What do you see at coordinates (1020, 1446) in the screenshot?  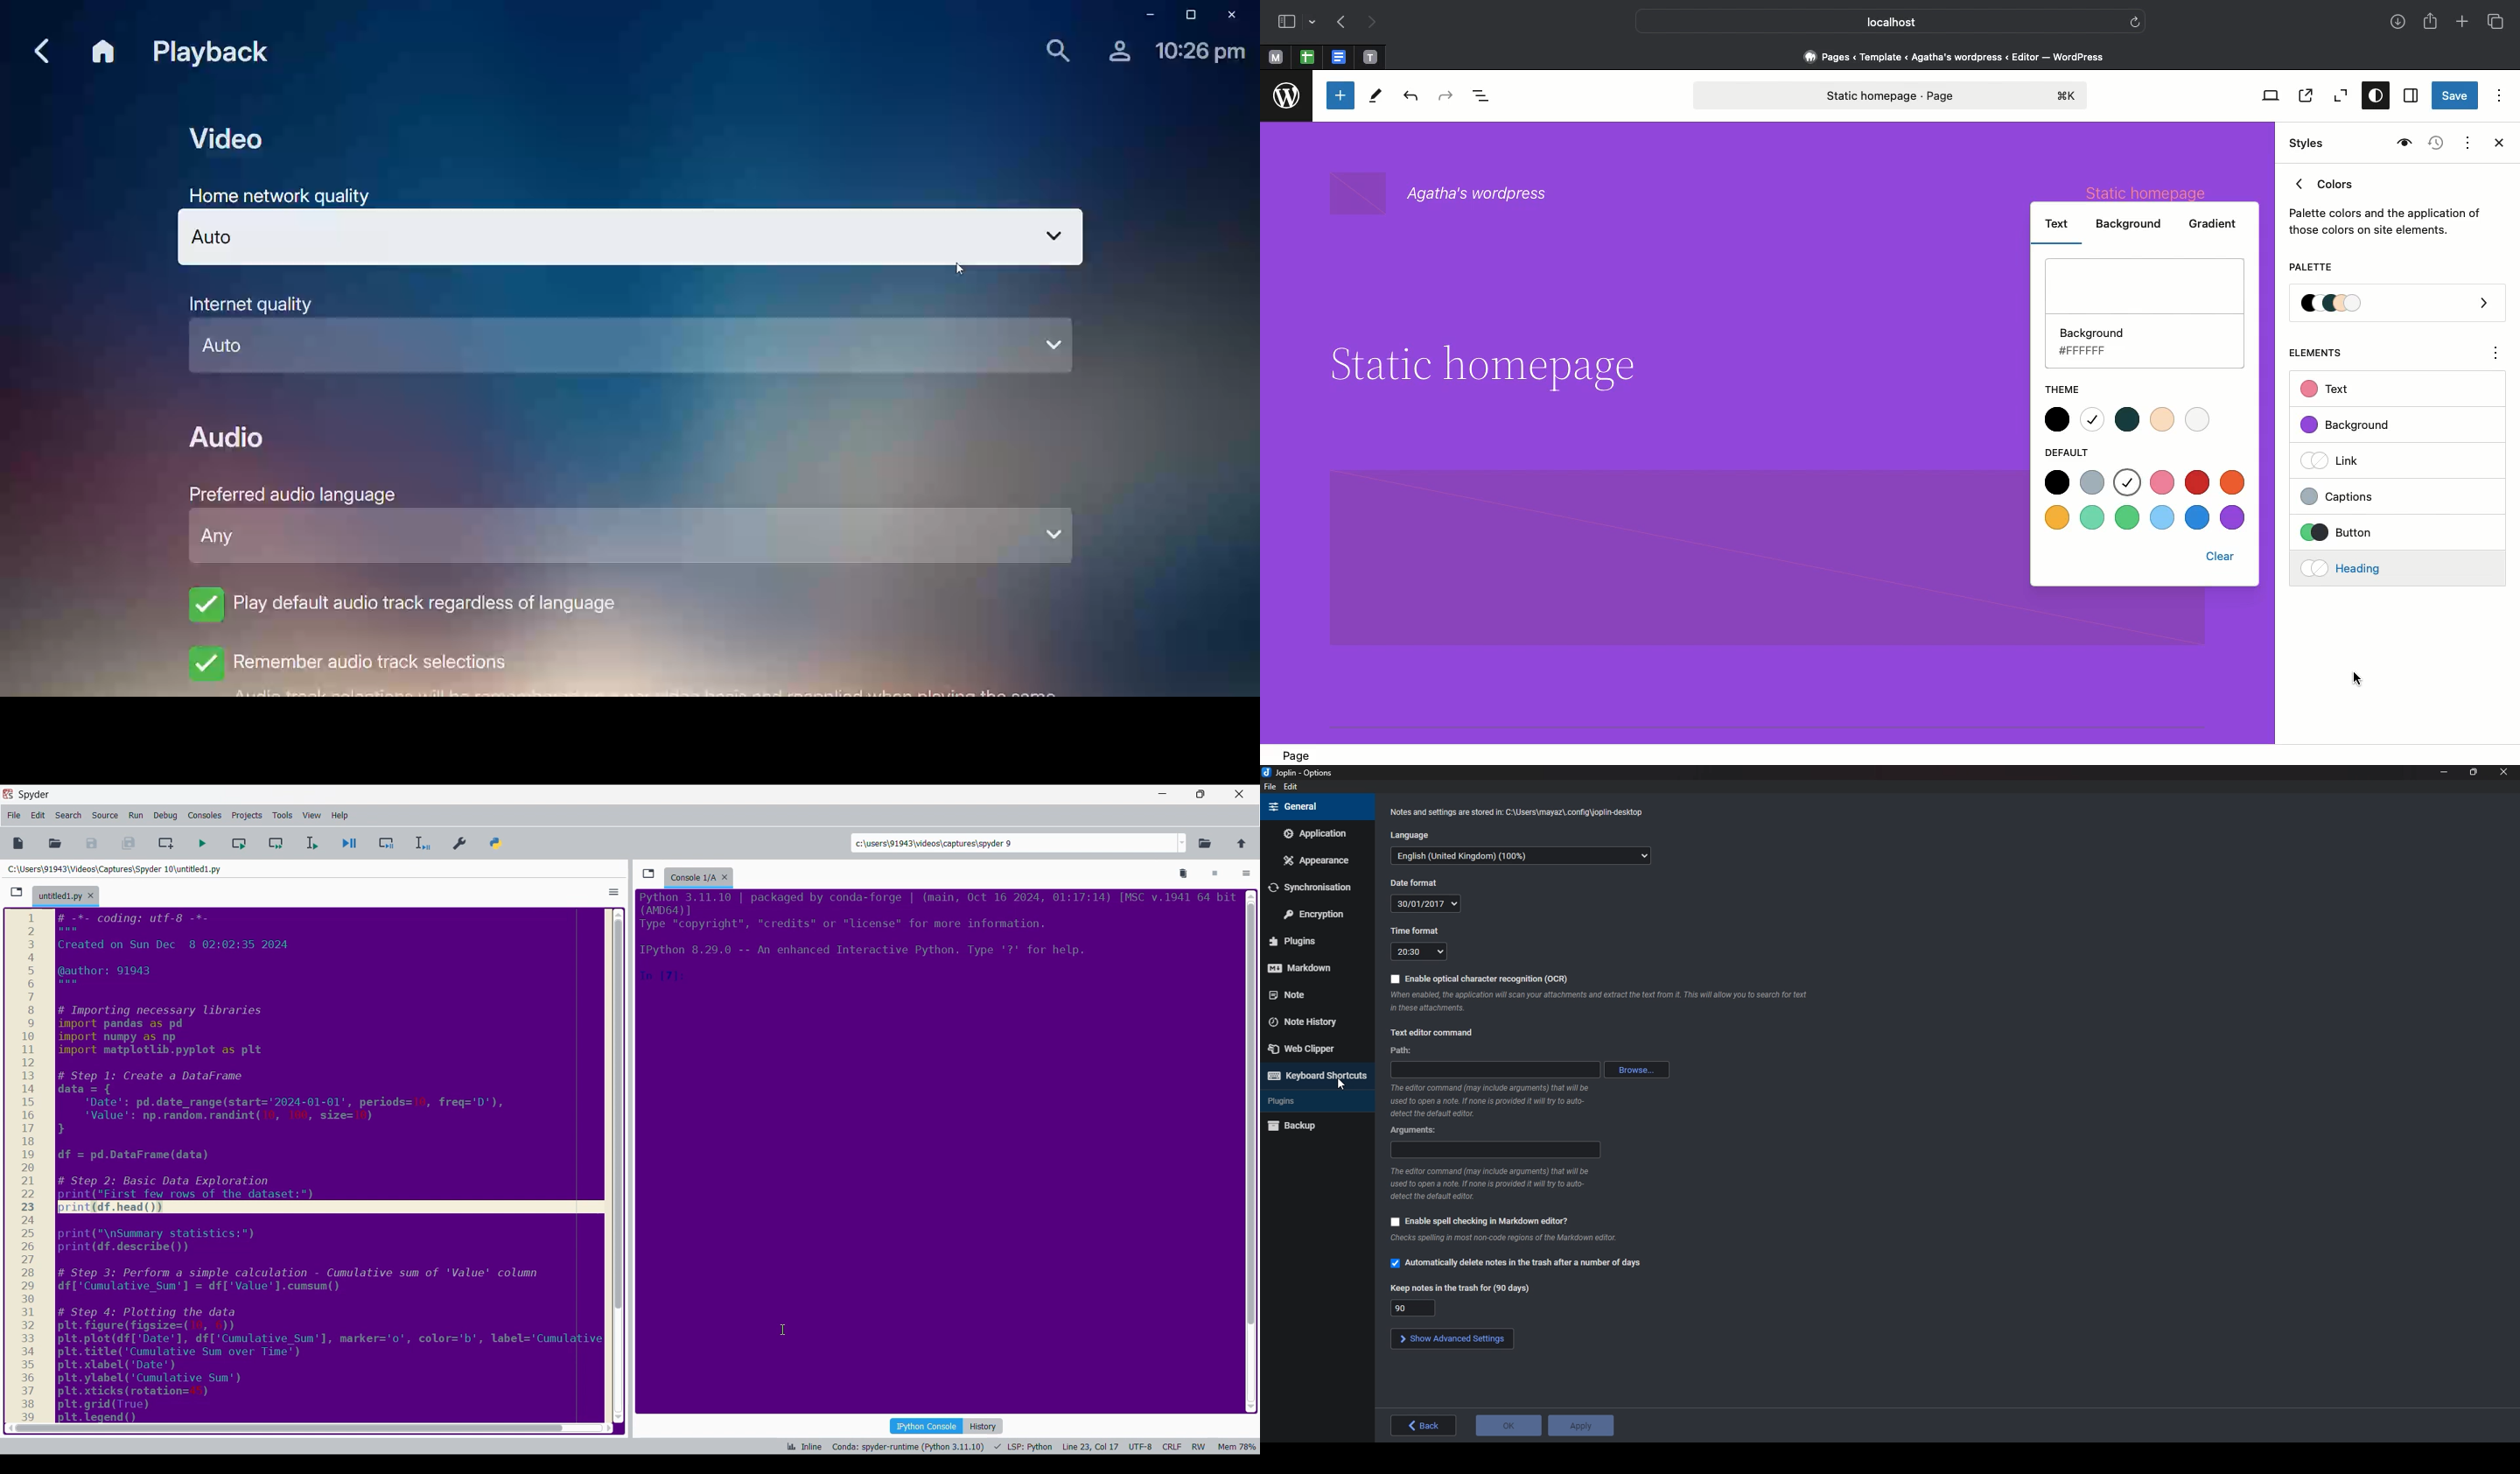 I see `Code details` at bounding box center [1020, 1446].